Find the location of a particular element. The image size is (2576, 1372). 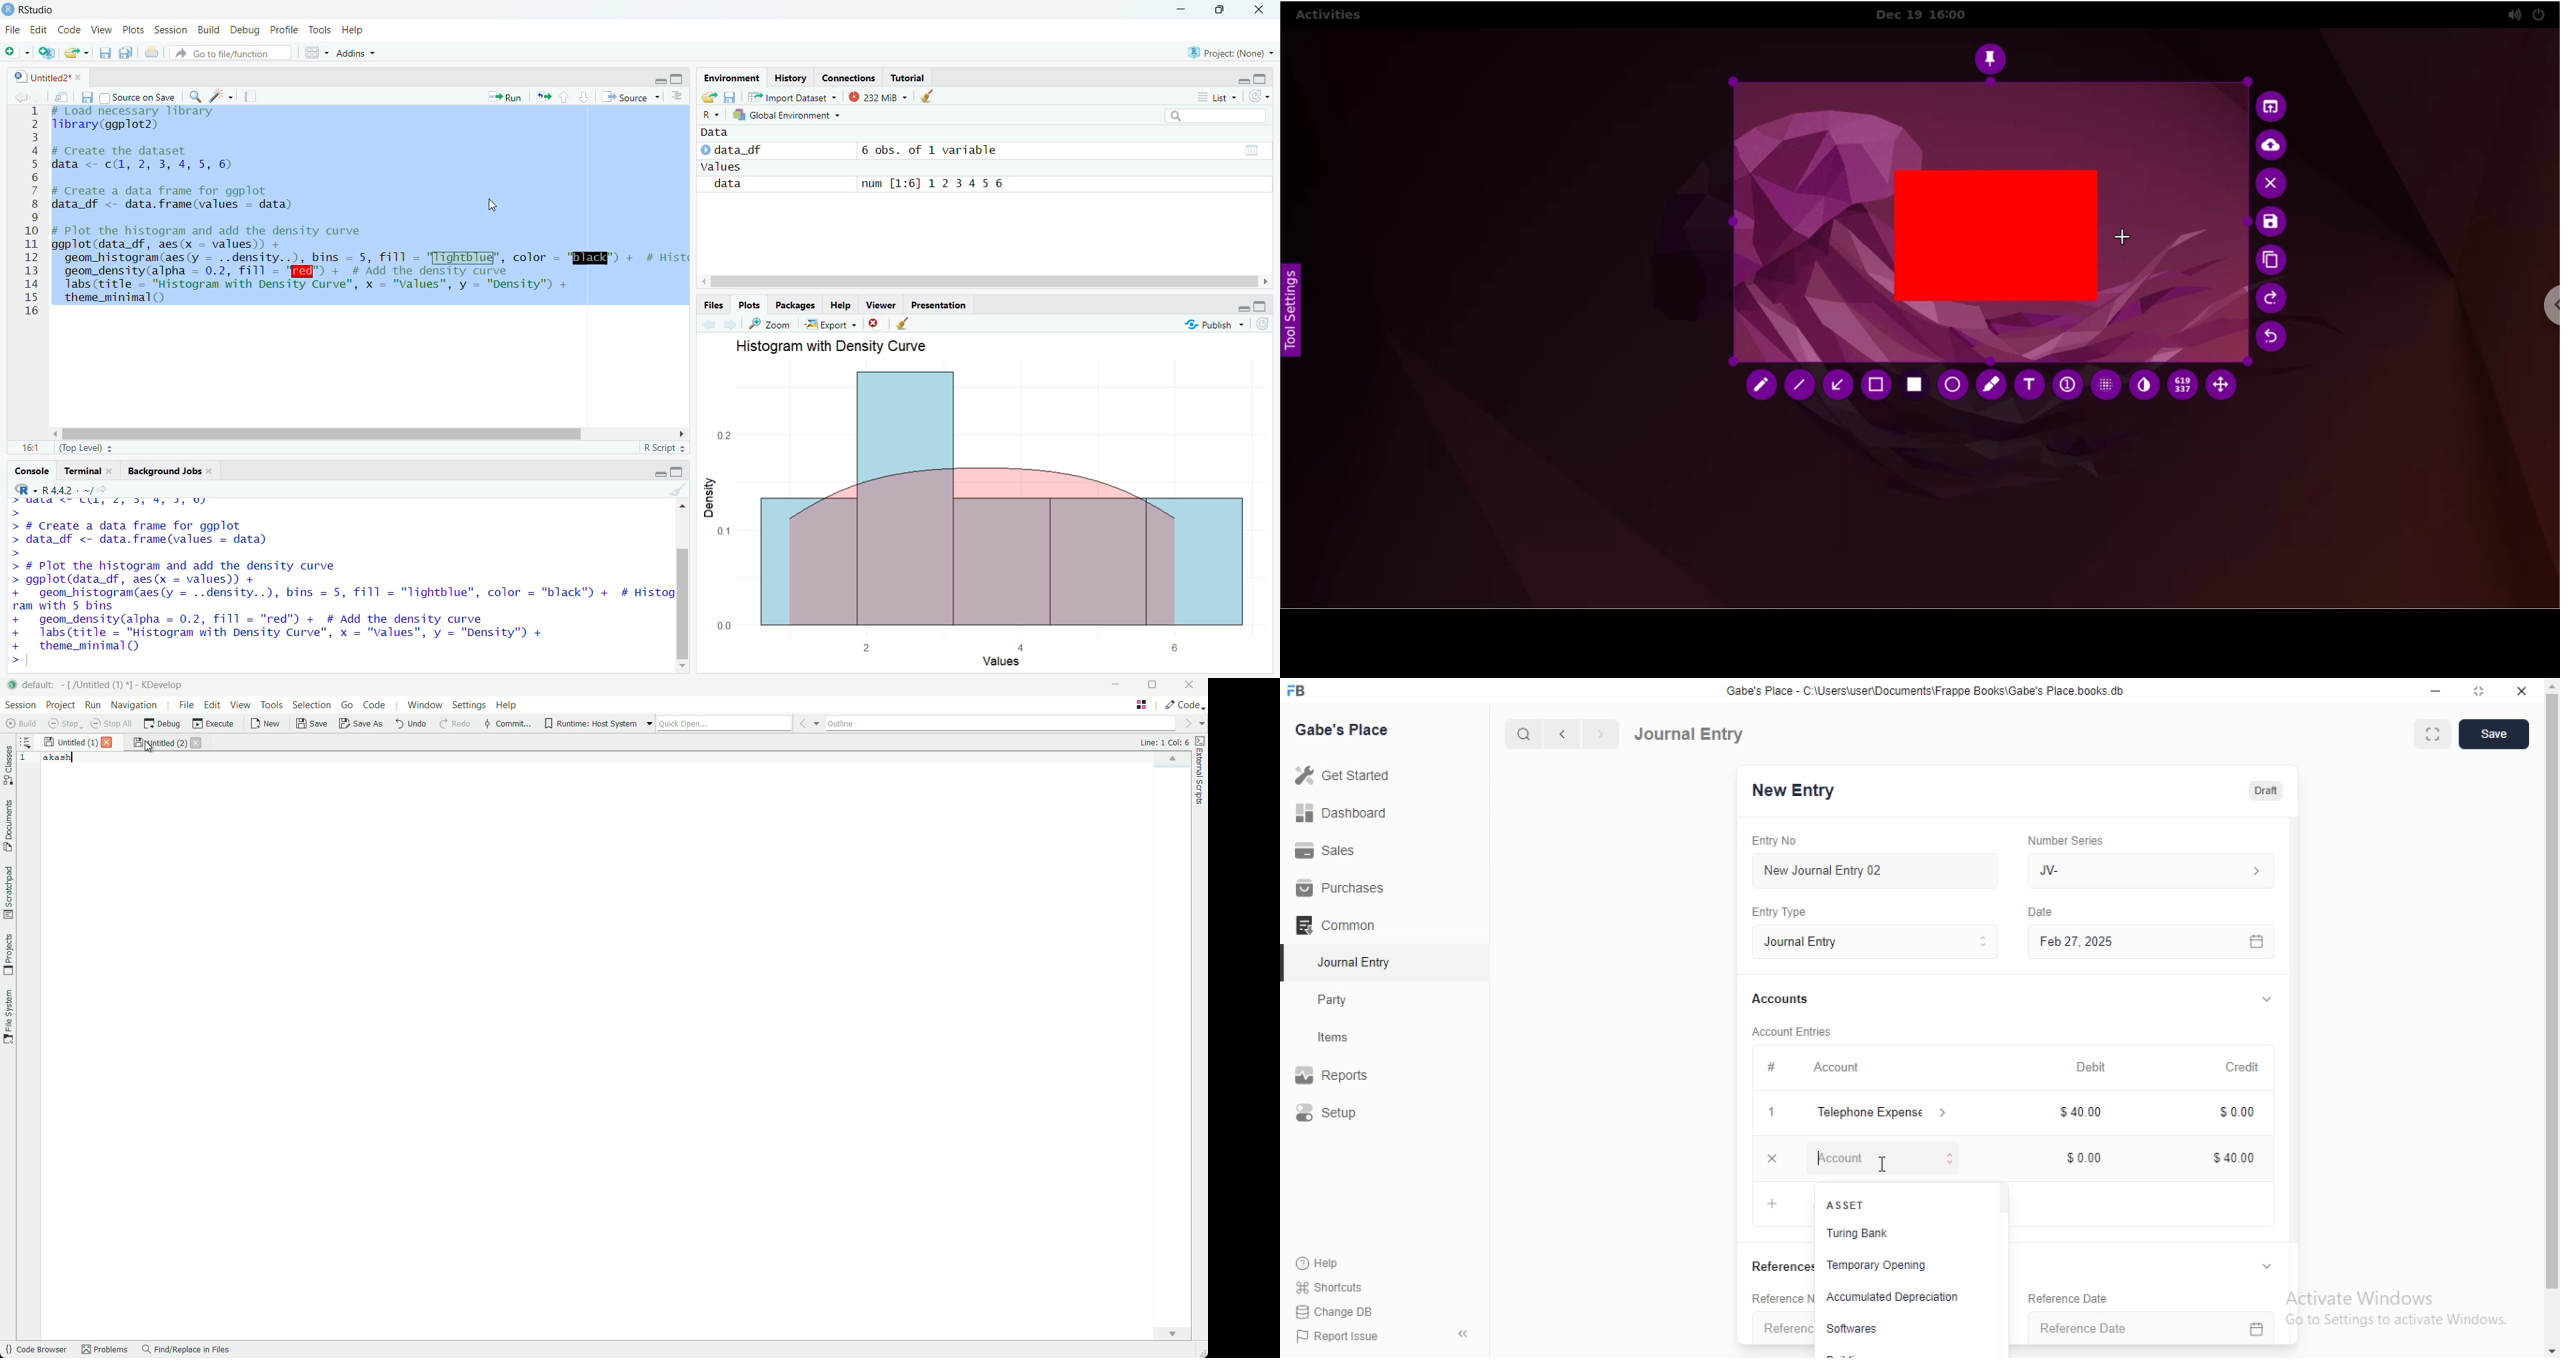

Console is located at coordinates (31, 470).